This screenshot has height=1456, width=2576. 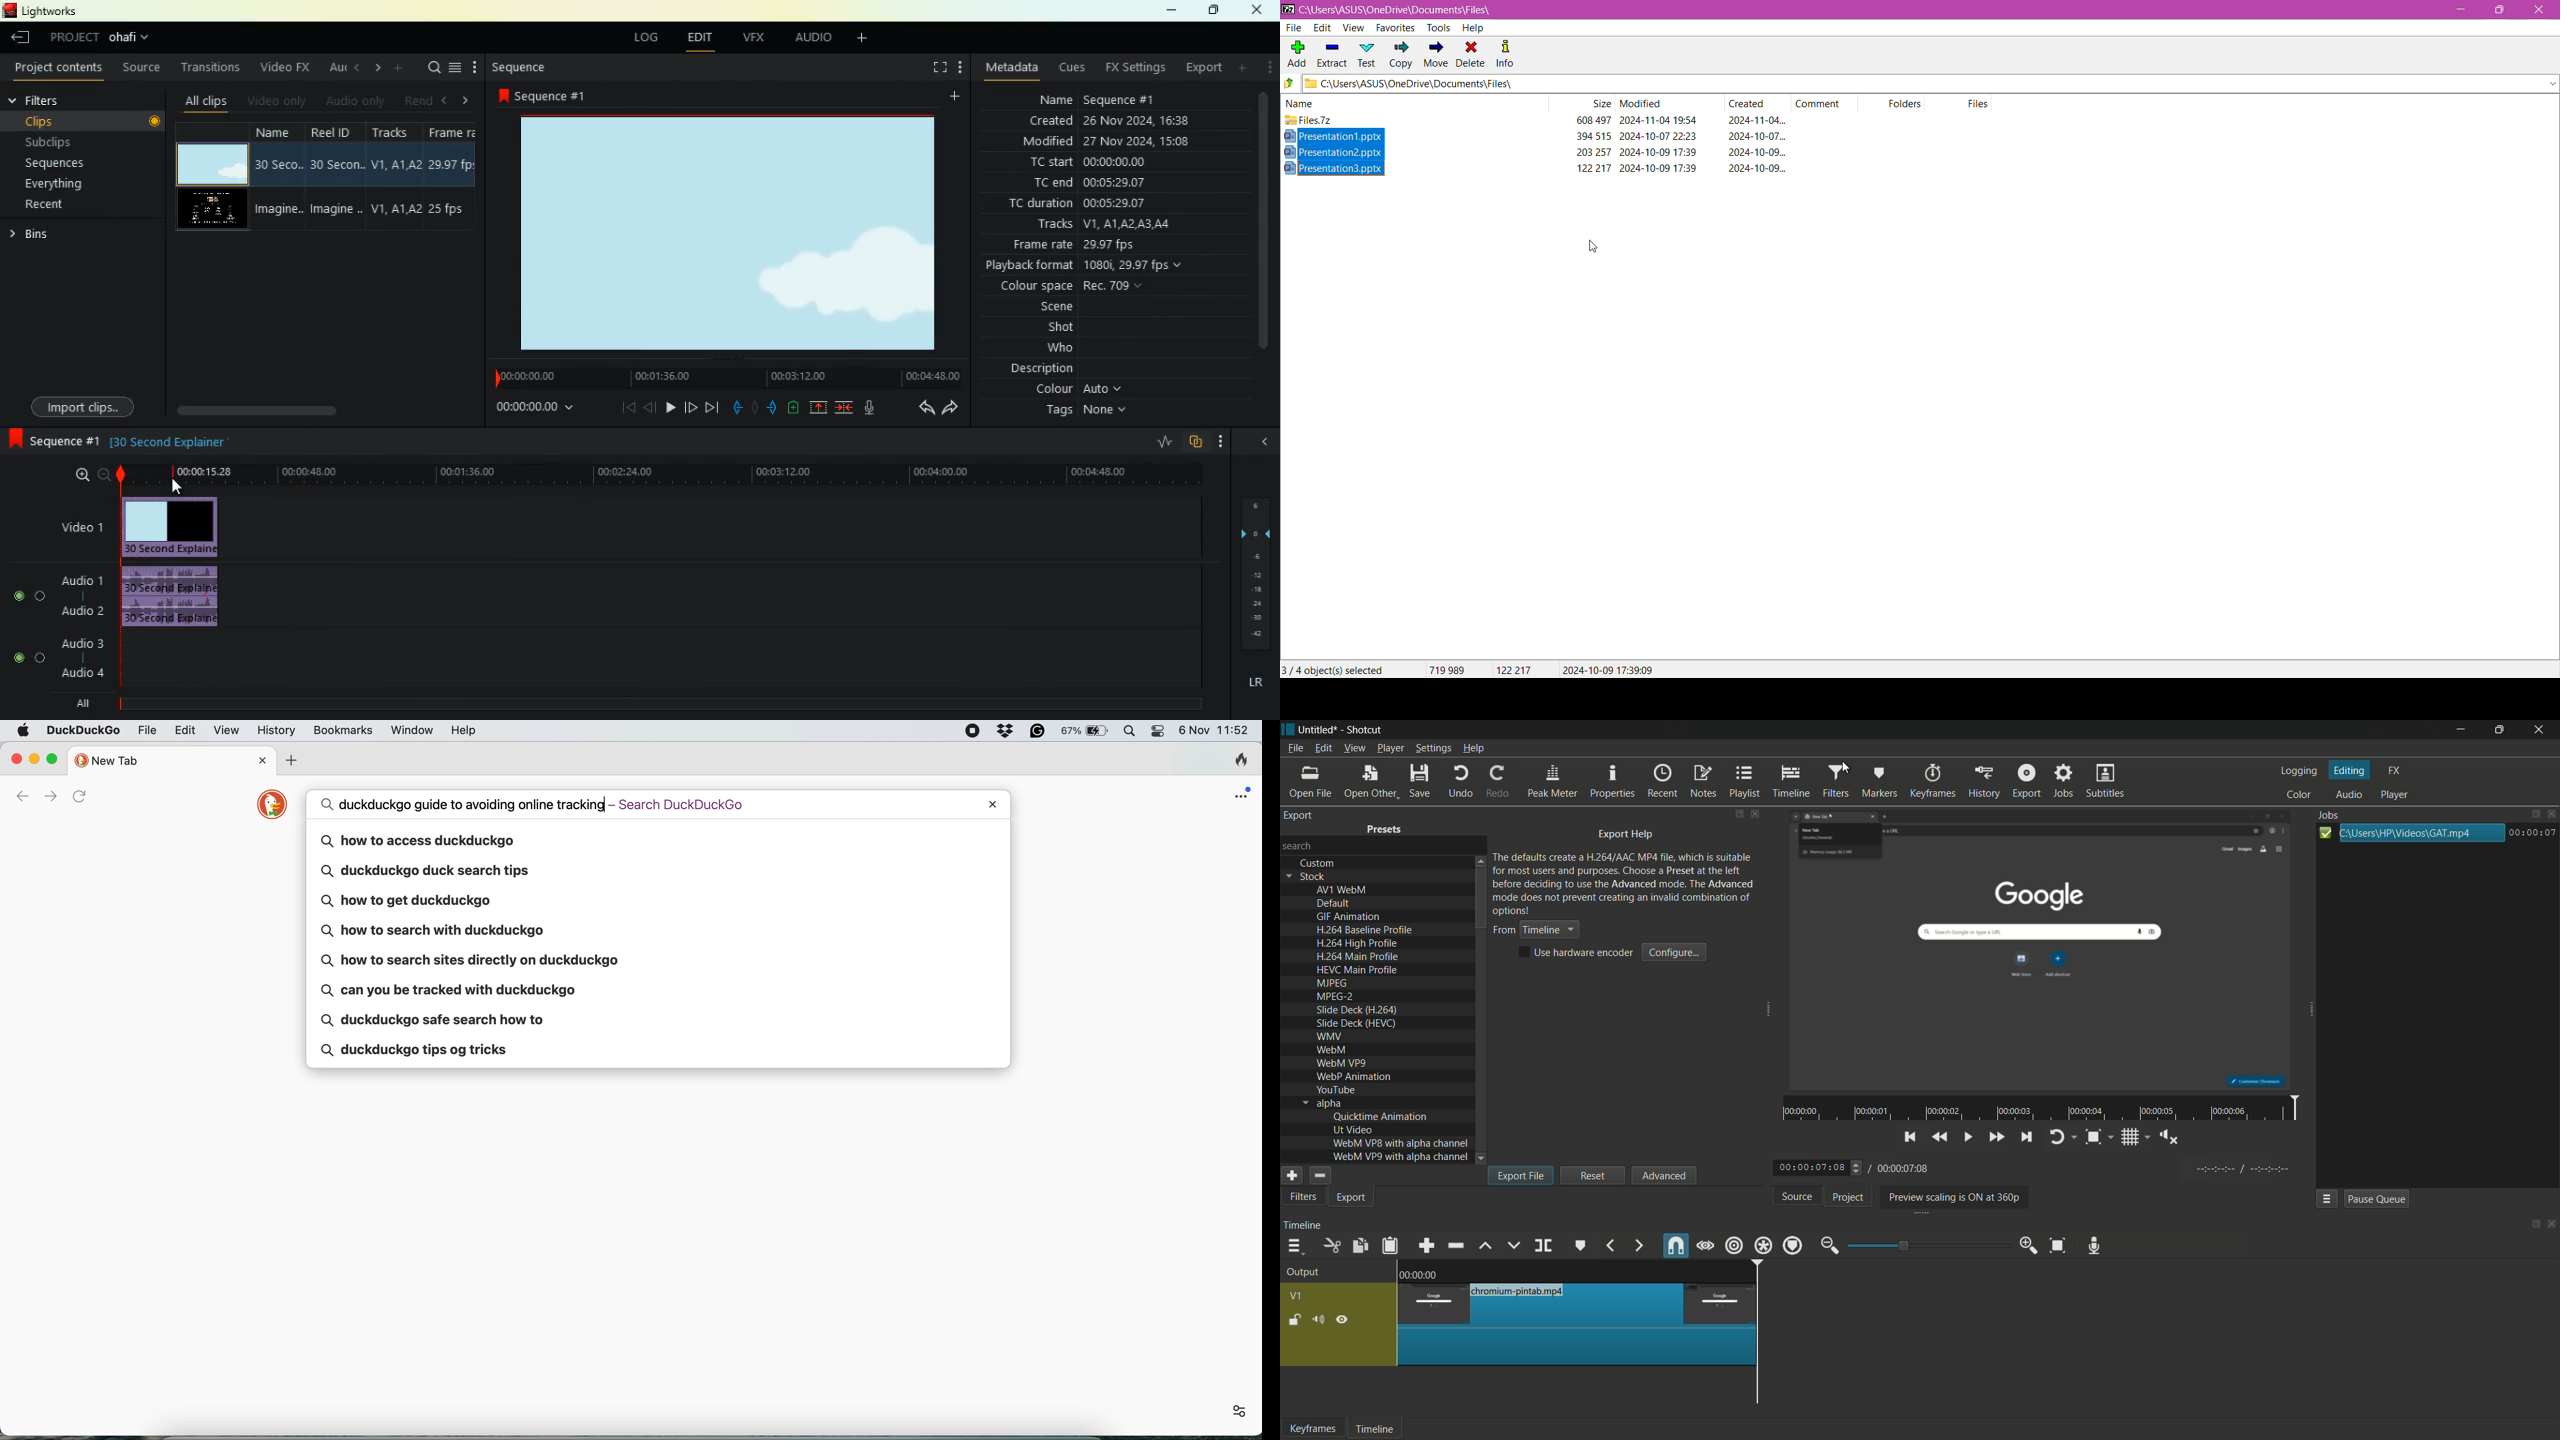 I want to click on GIF Animation, so click(x=1349, y=917).